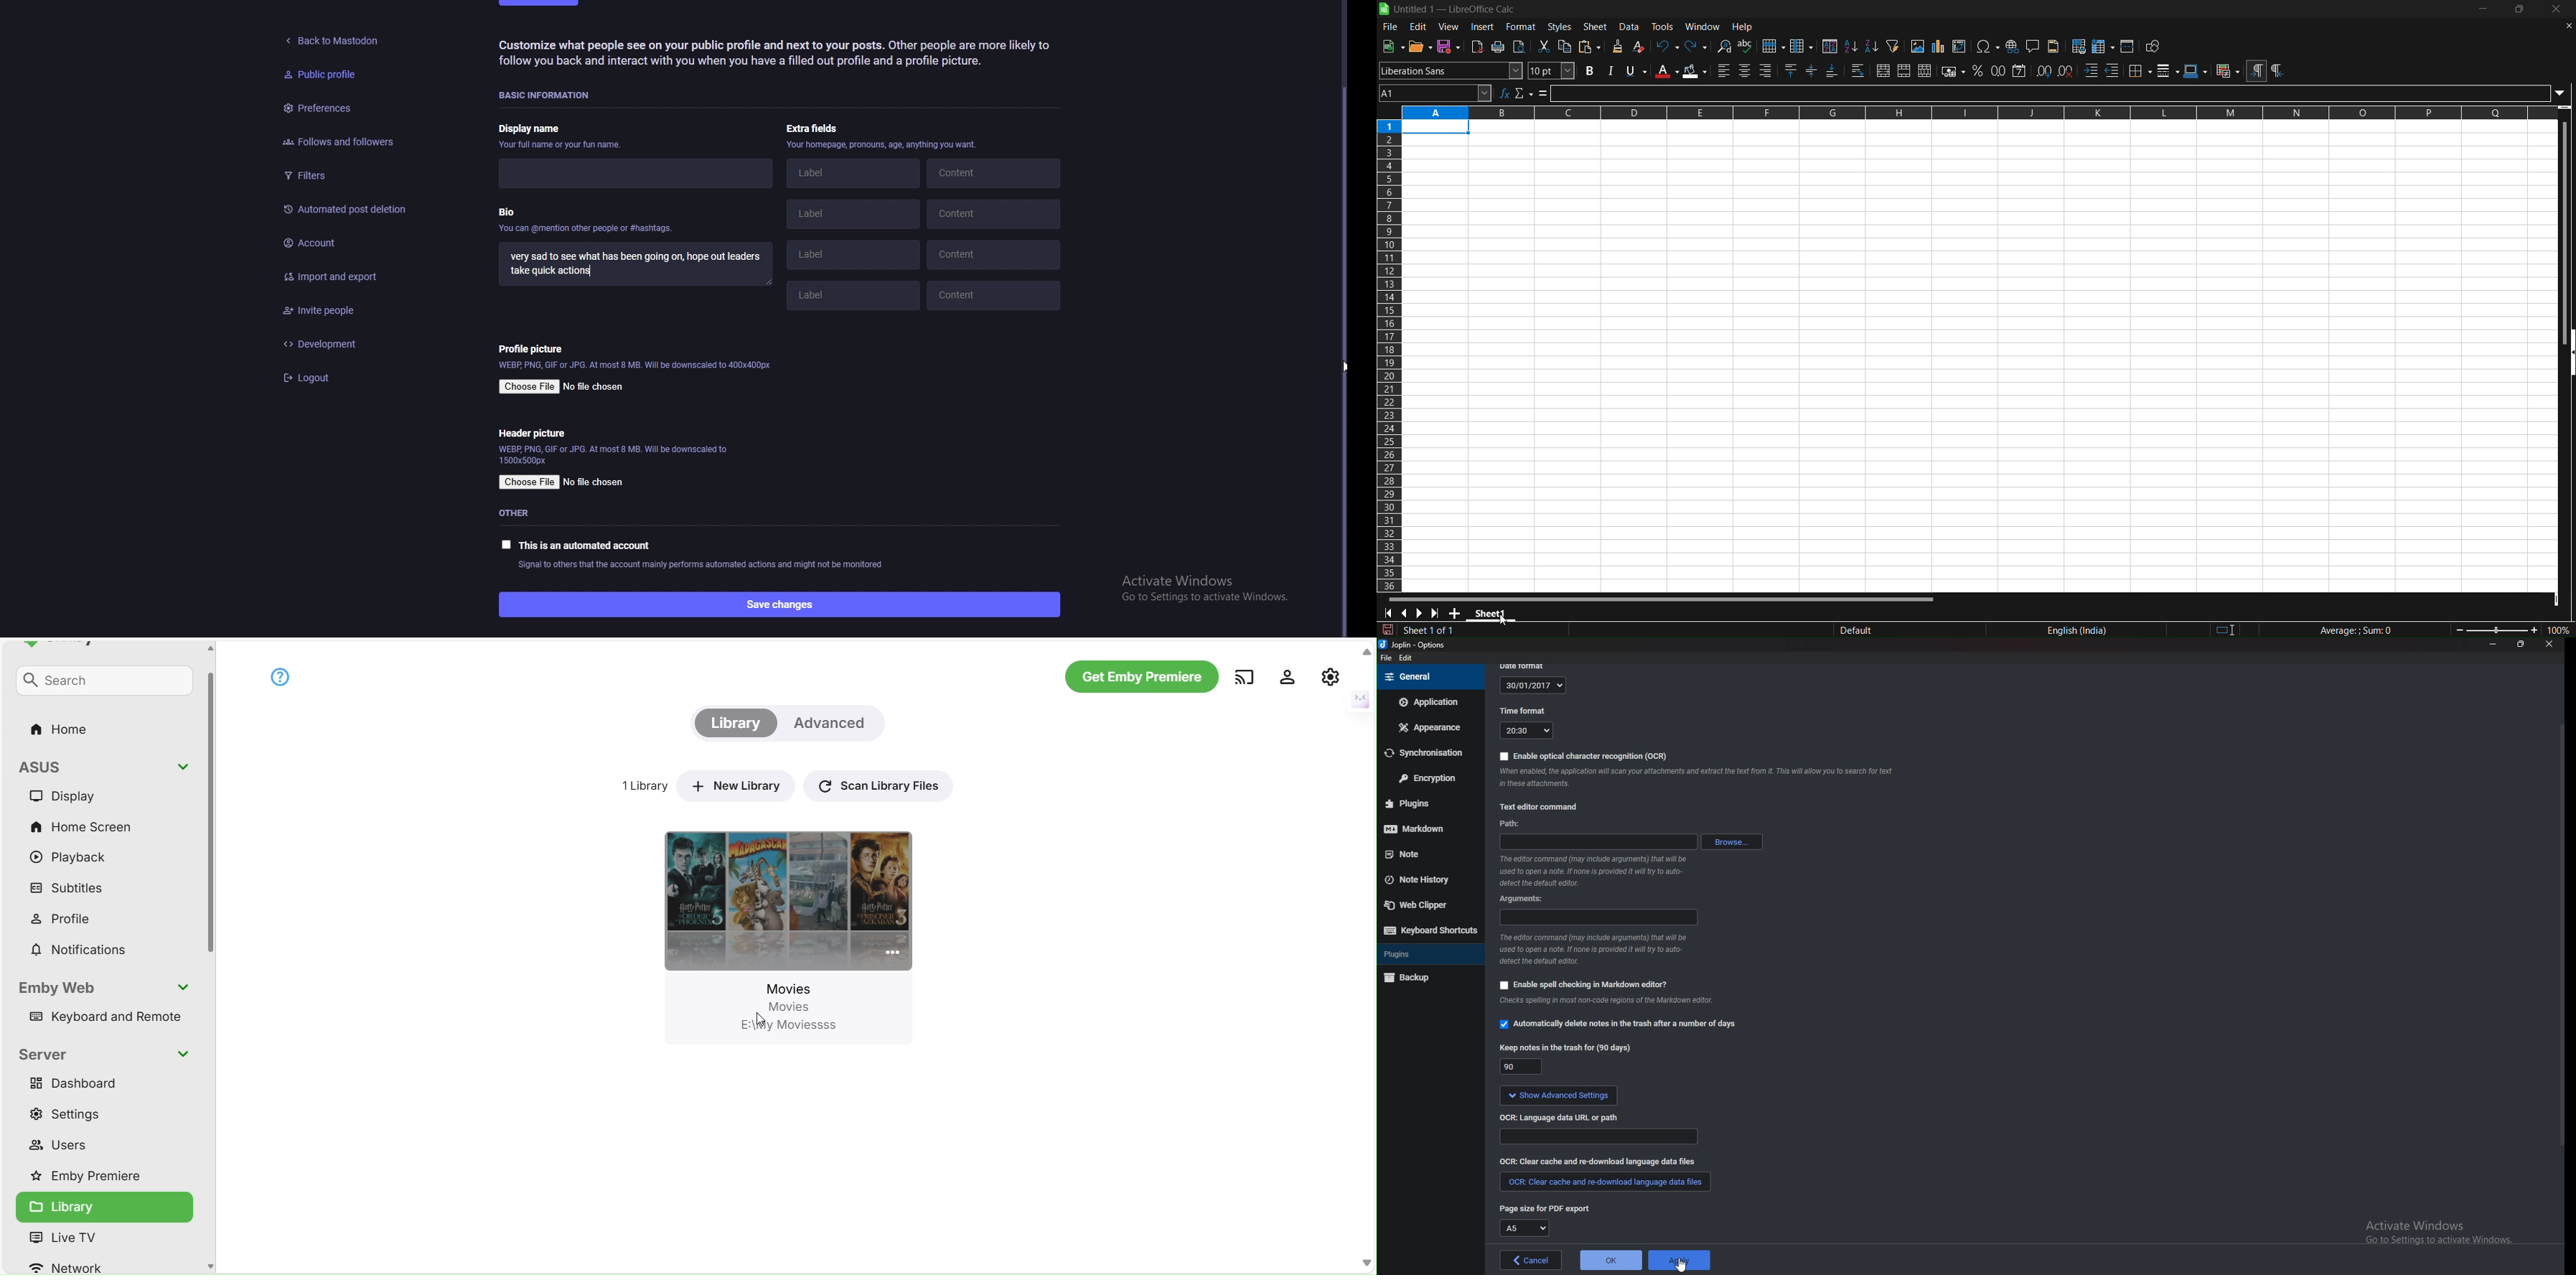  I want to click on align top, so click(1792, 71).